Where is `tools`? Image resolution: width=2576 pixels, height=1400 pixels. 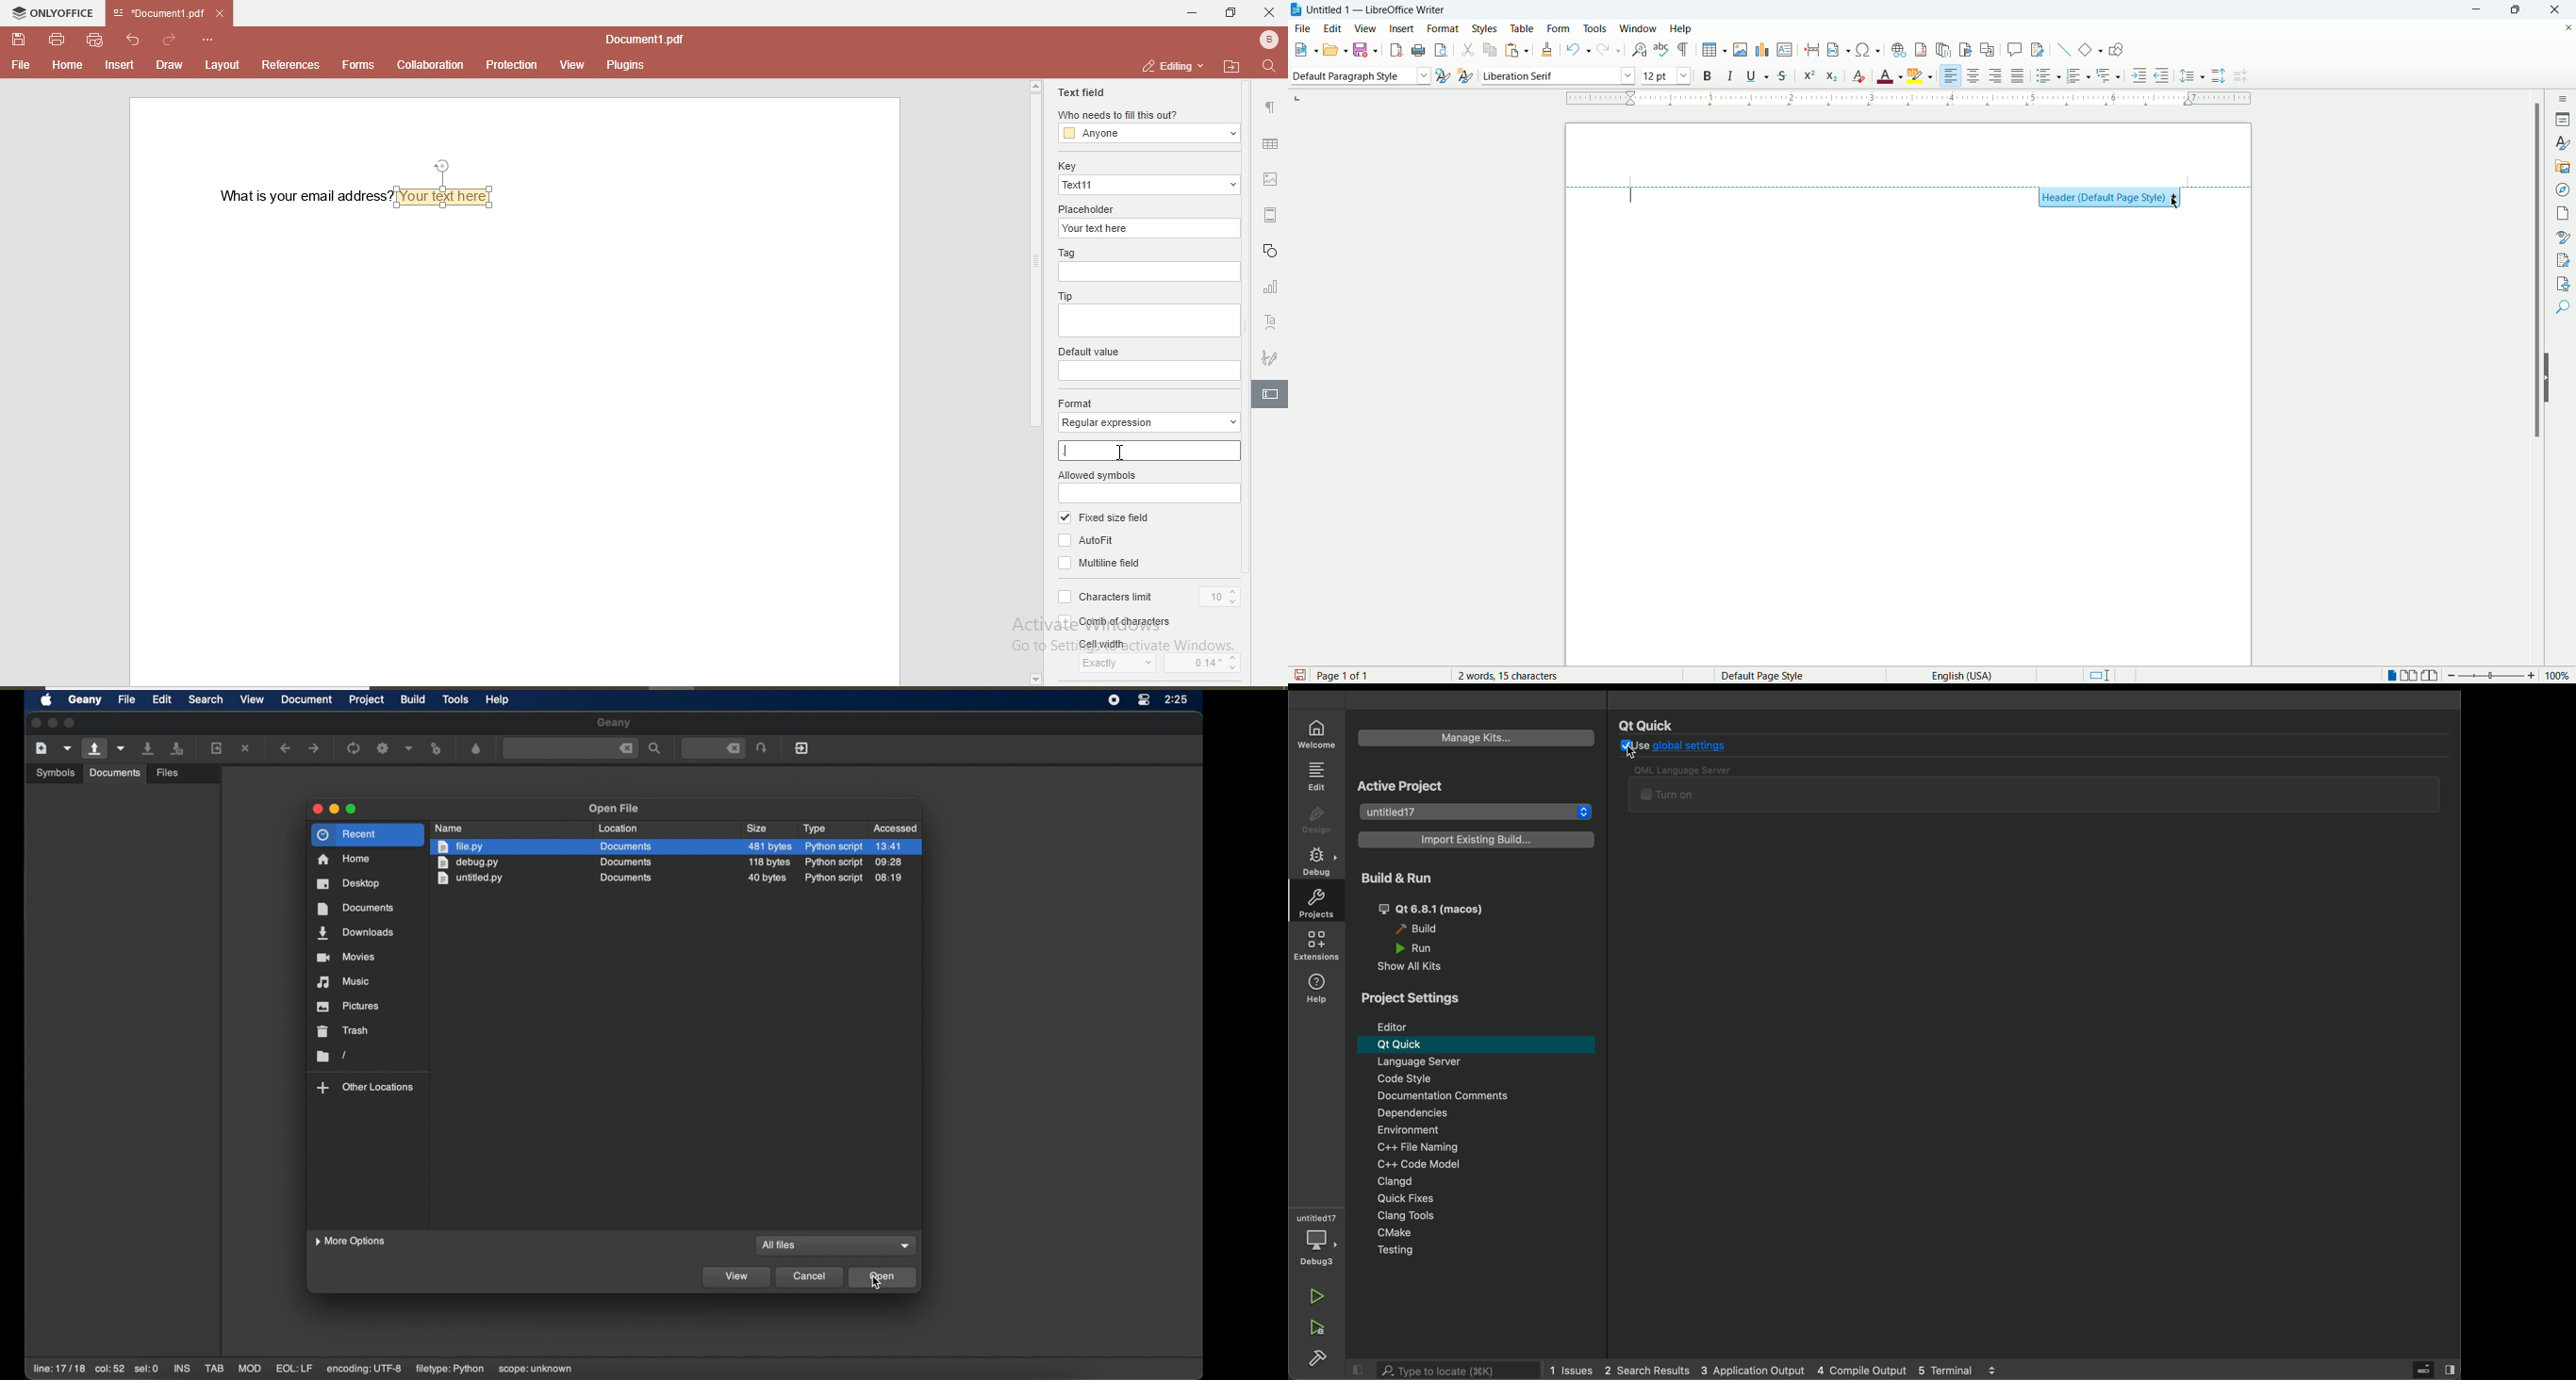 tools is located at coordinates (1596, 29).